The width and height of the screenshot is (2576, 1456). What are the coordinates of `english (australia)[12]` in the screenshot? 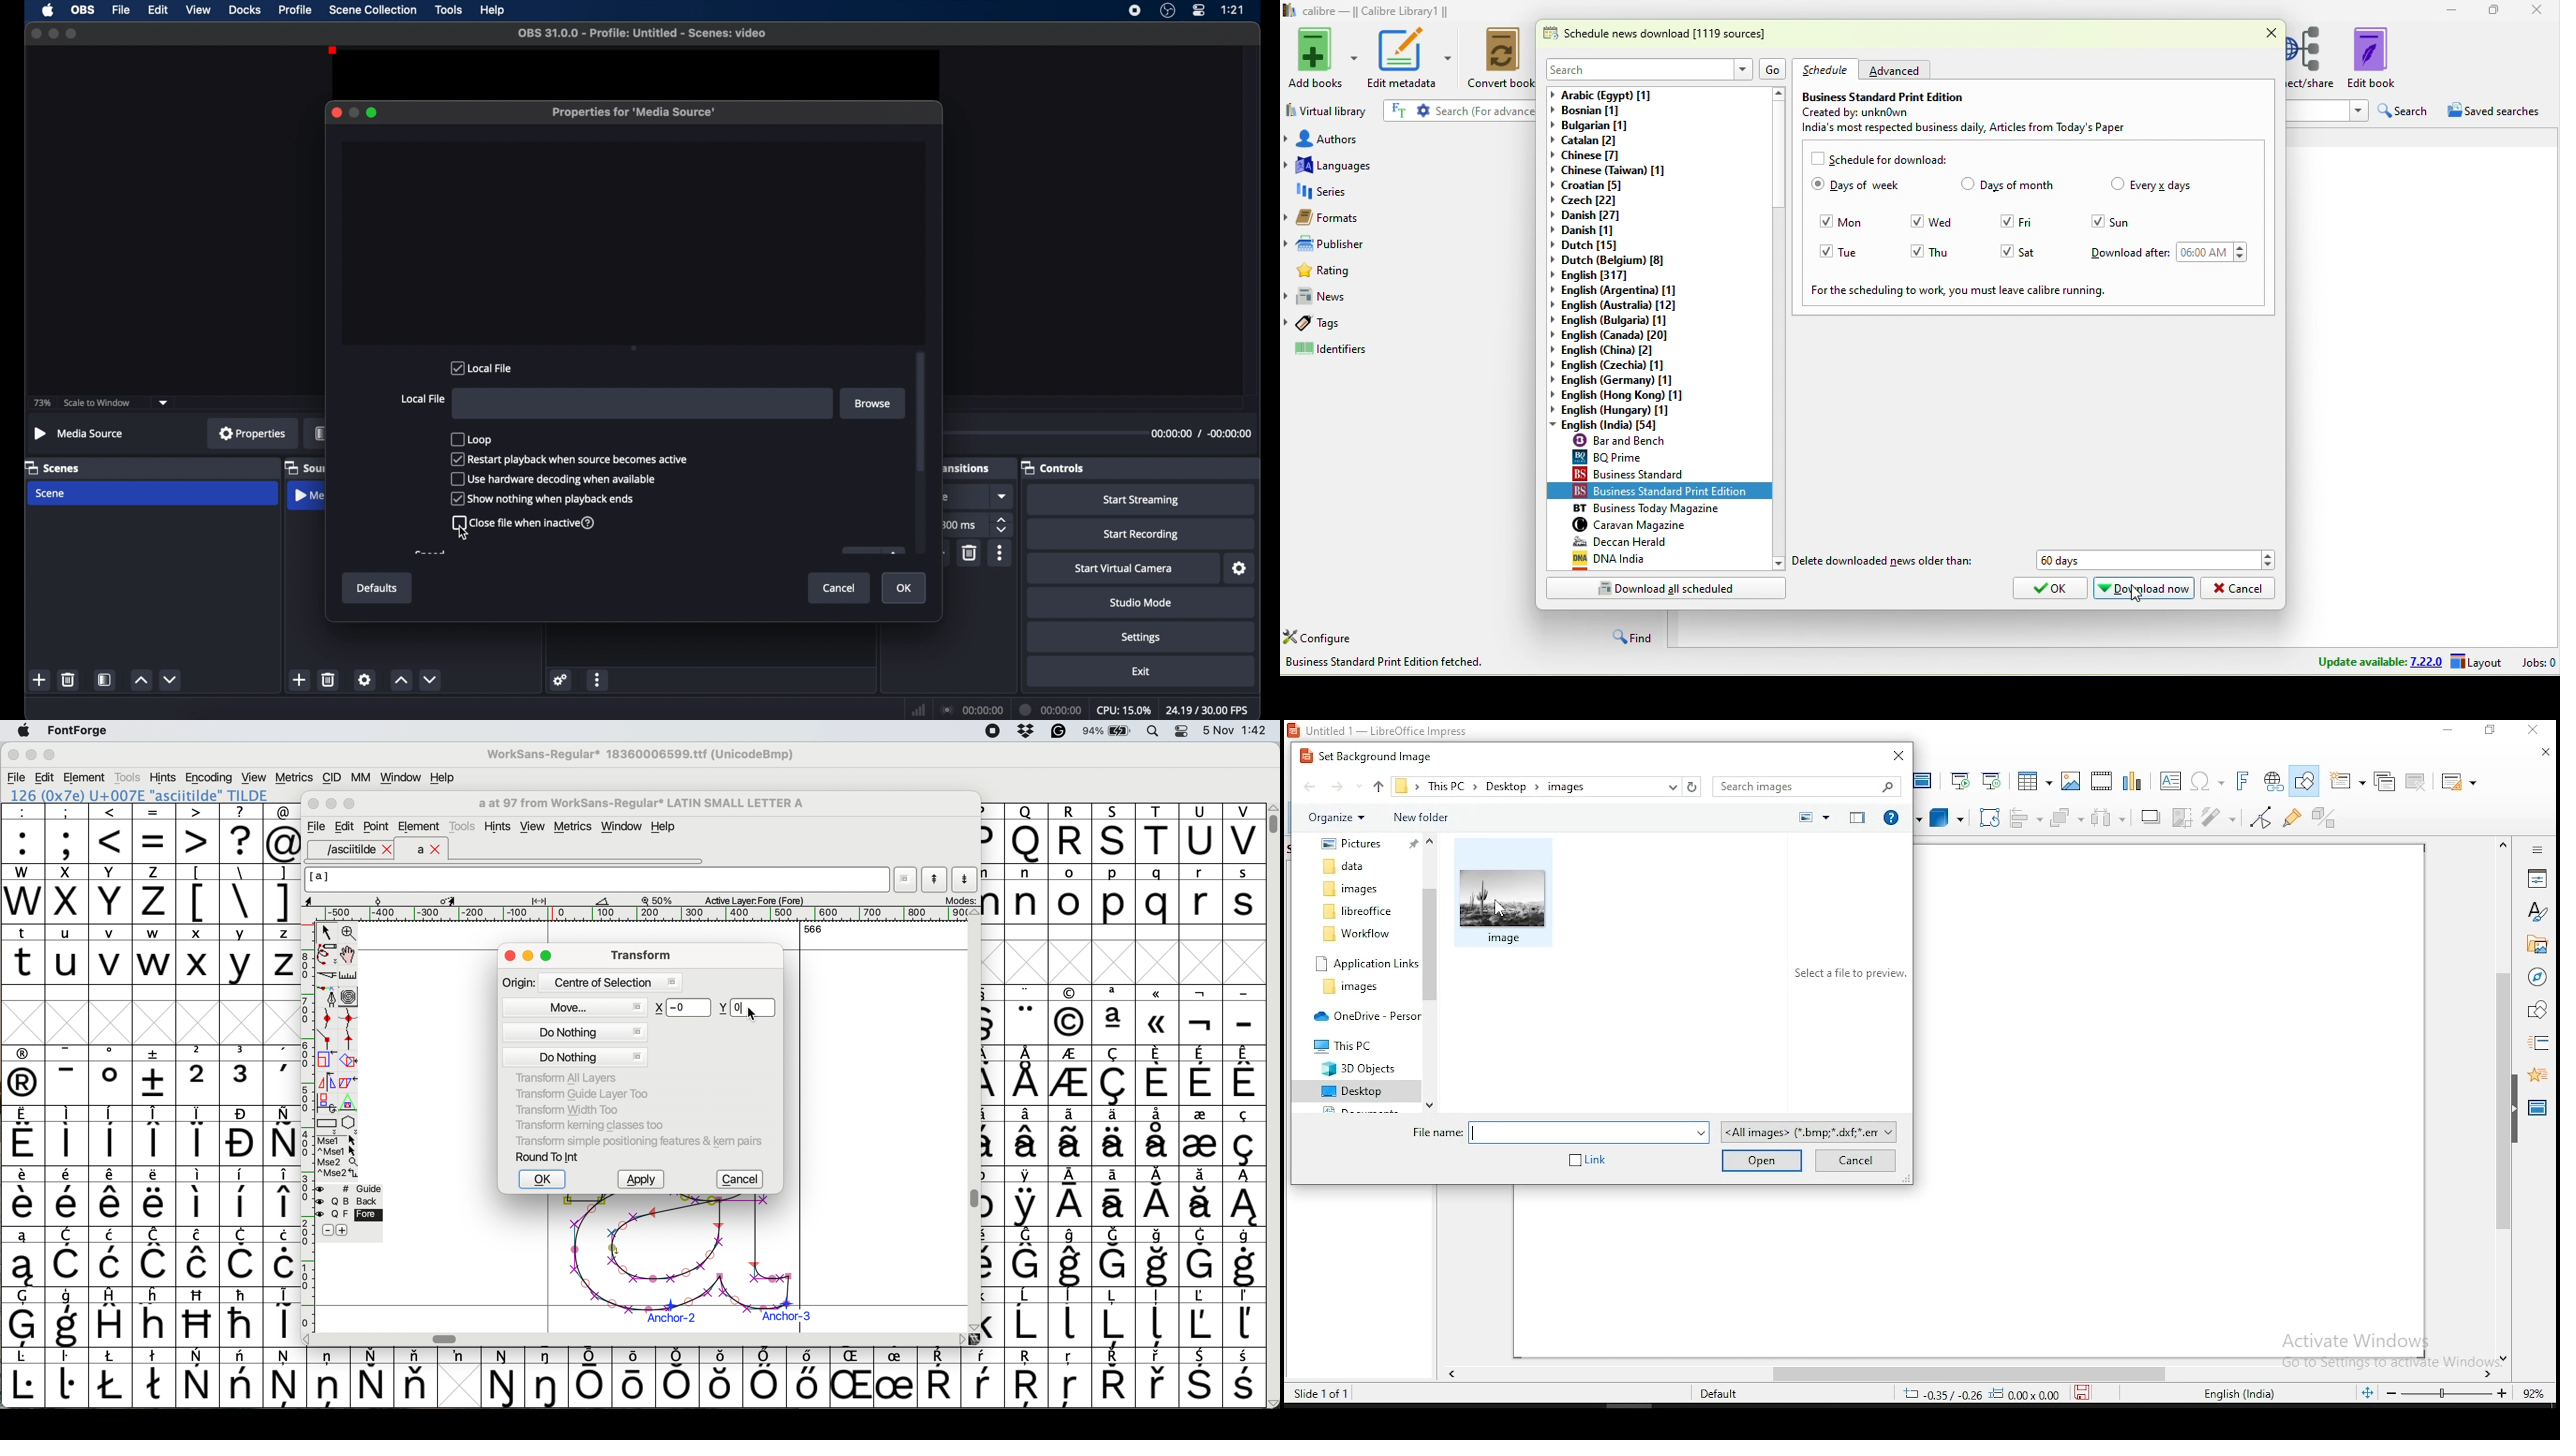 It's located at (1619, 305).